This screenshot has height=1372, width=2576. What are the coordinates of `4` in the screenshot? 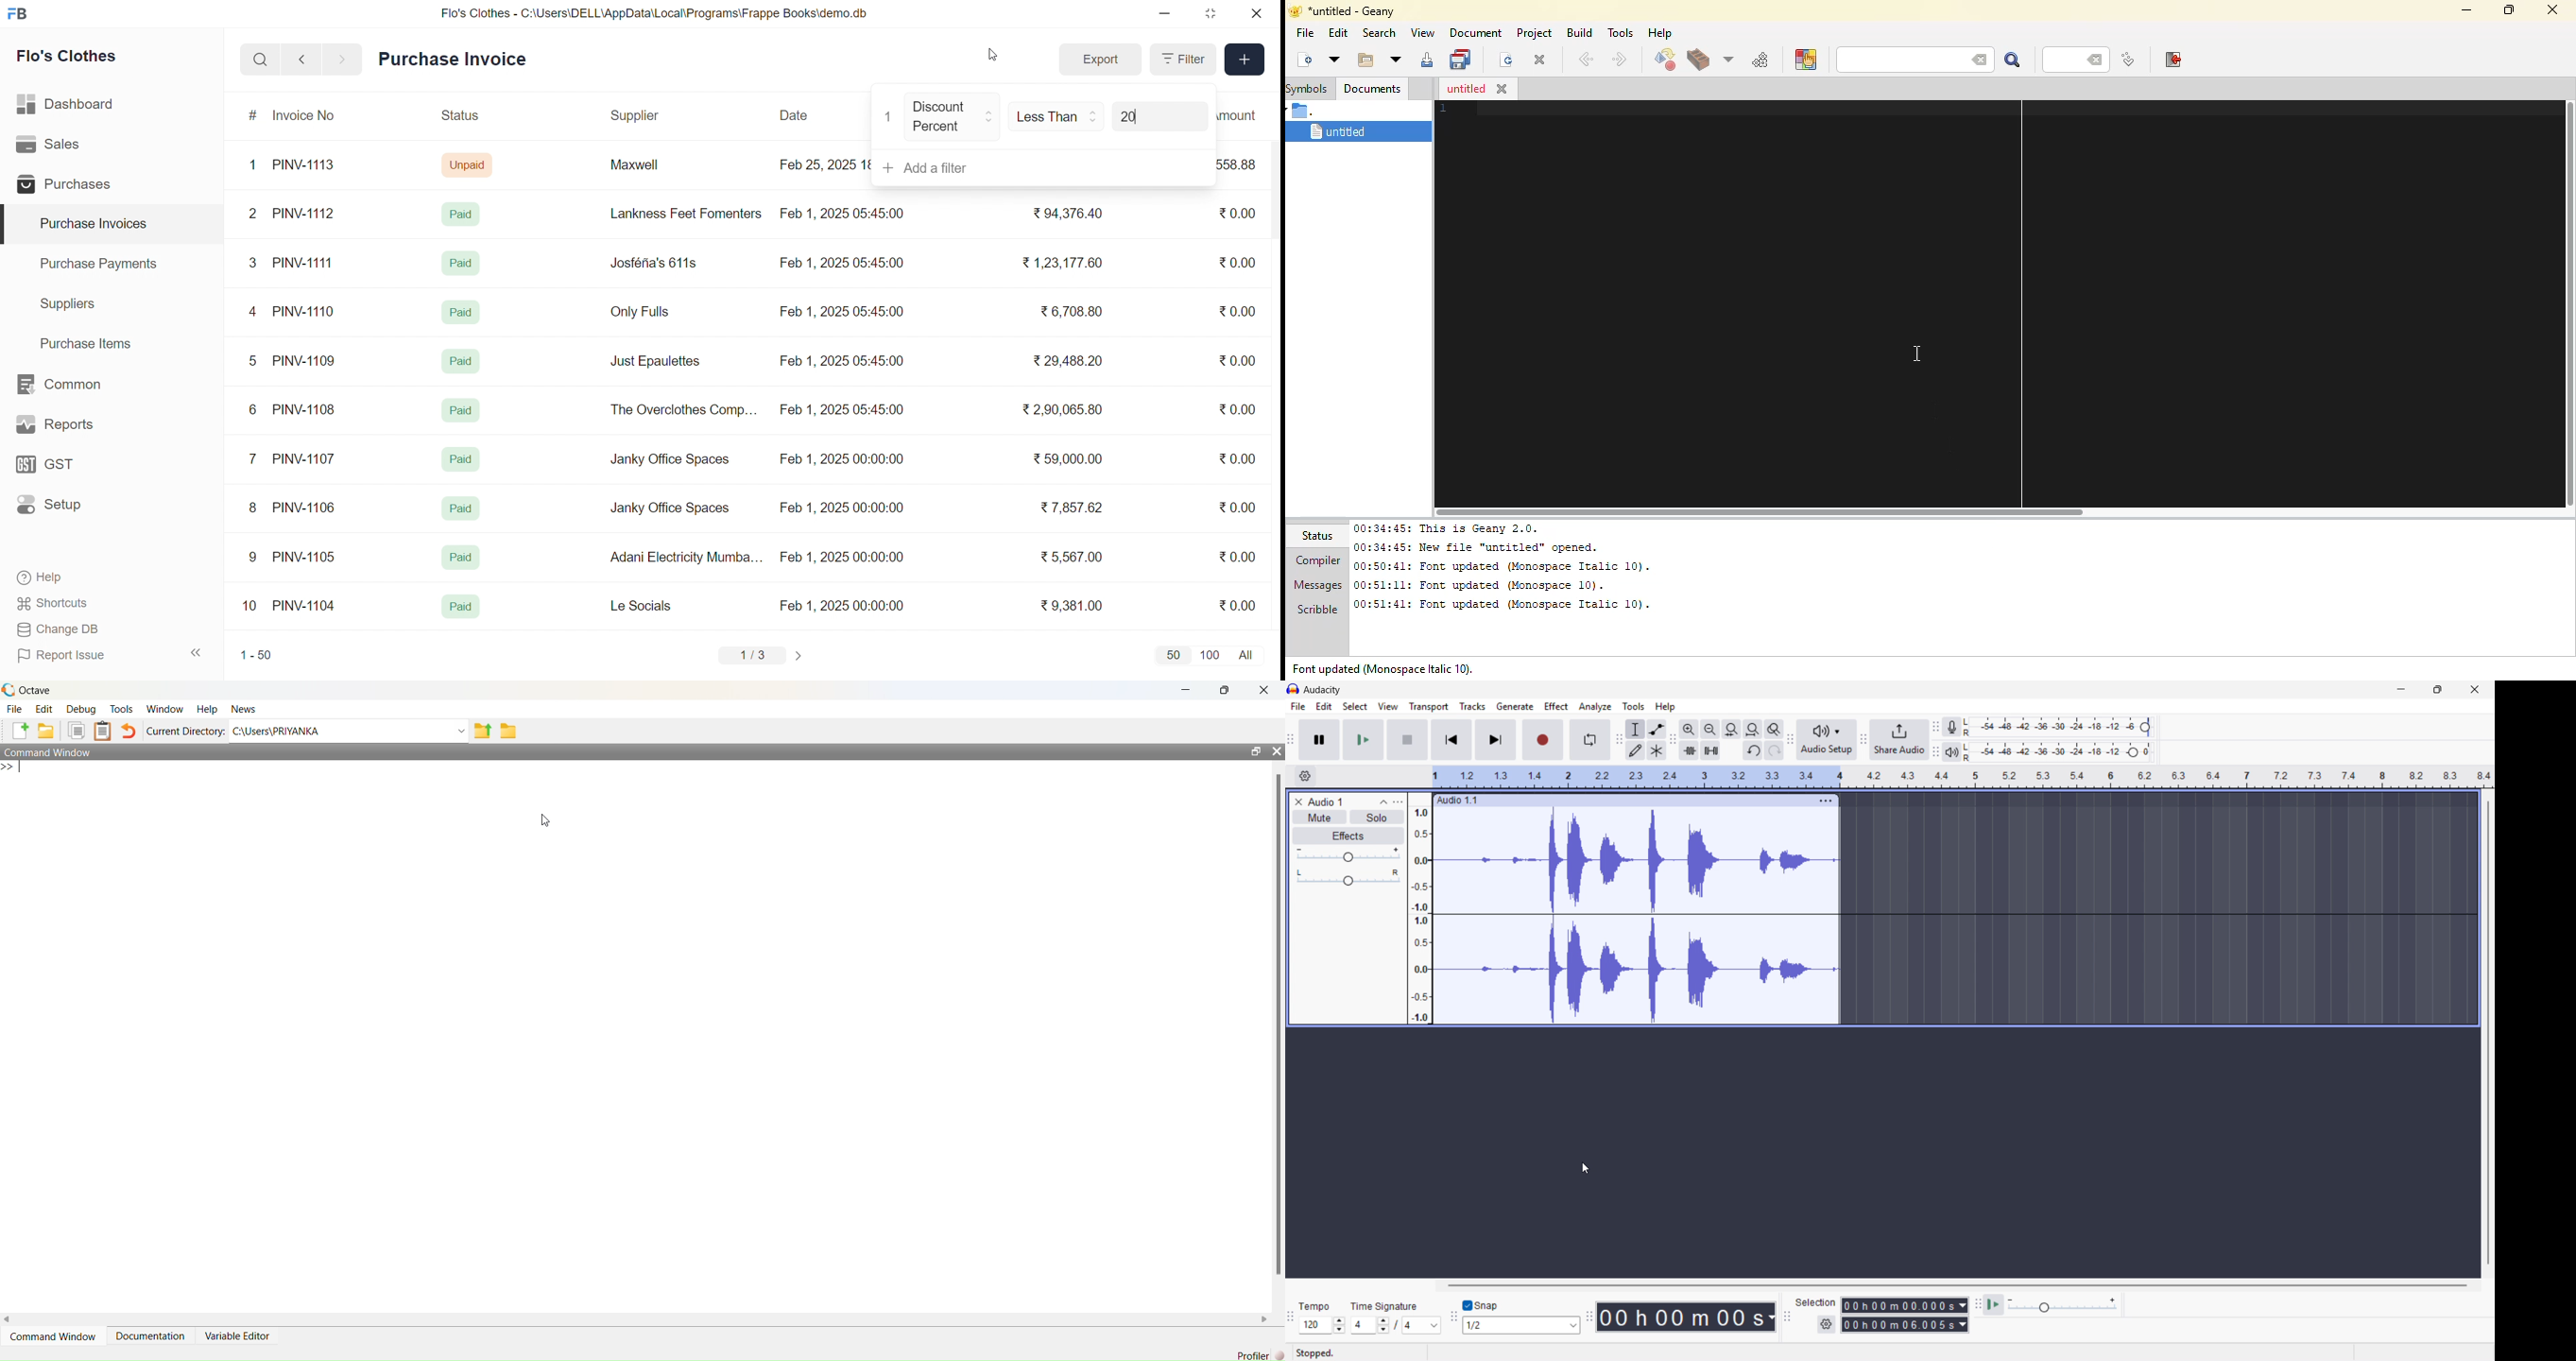 It's located at (255, 312).